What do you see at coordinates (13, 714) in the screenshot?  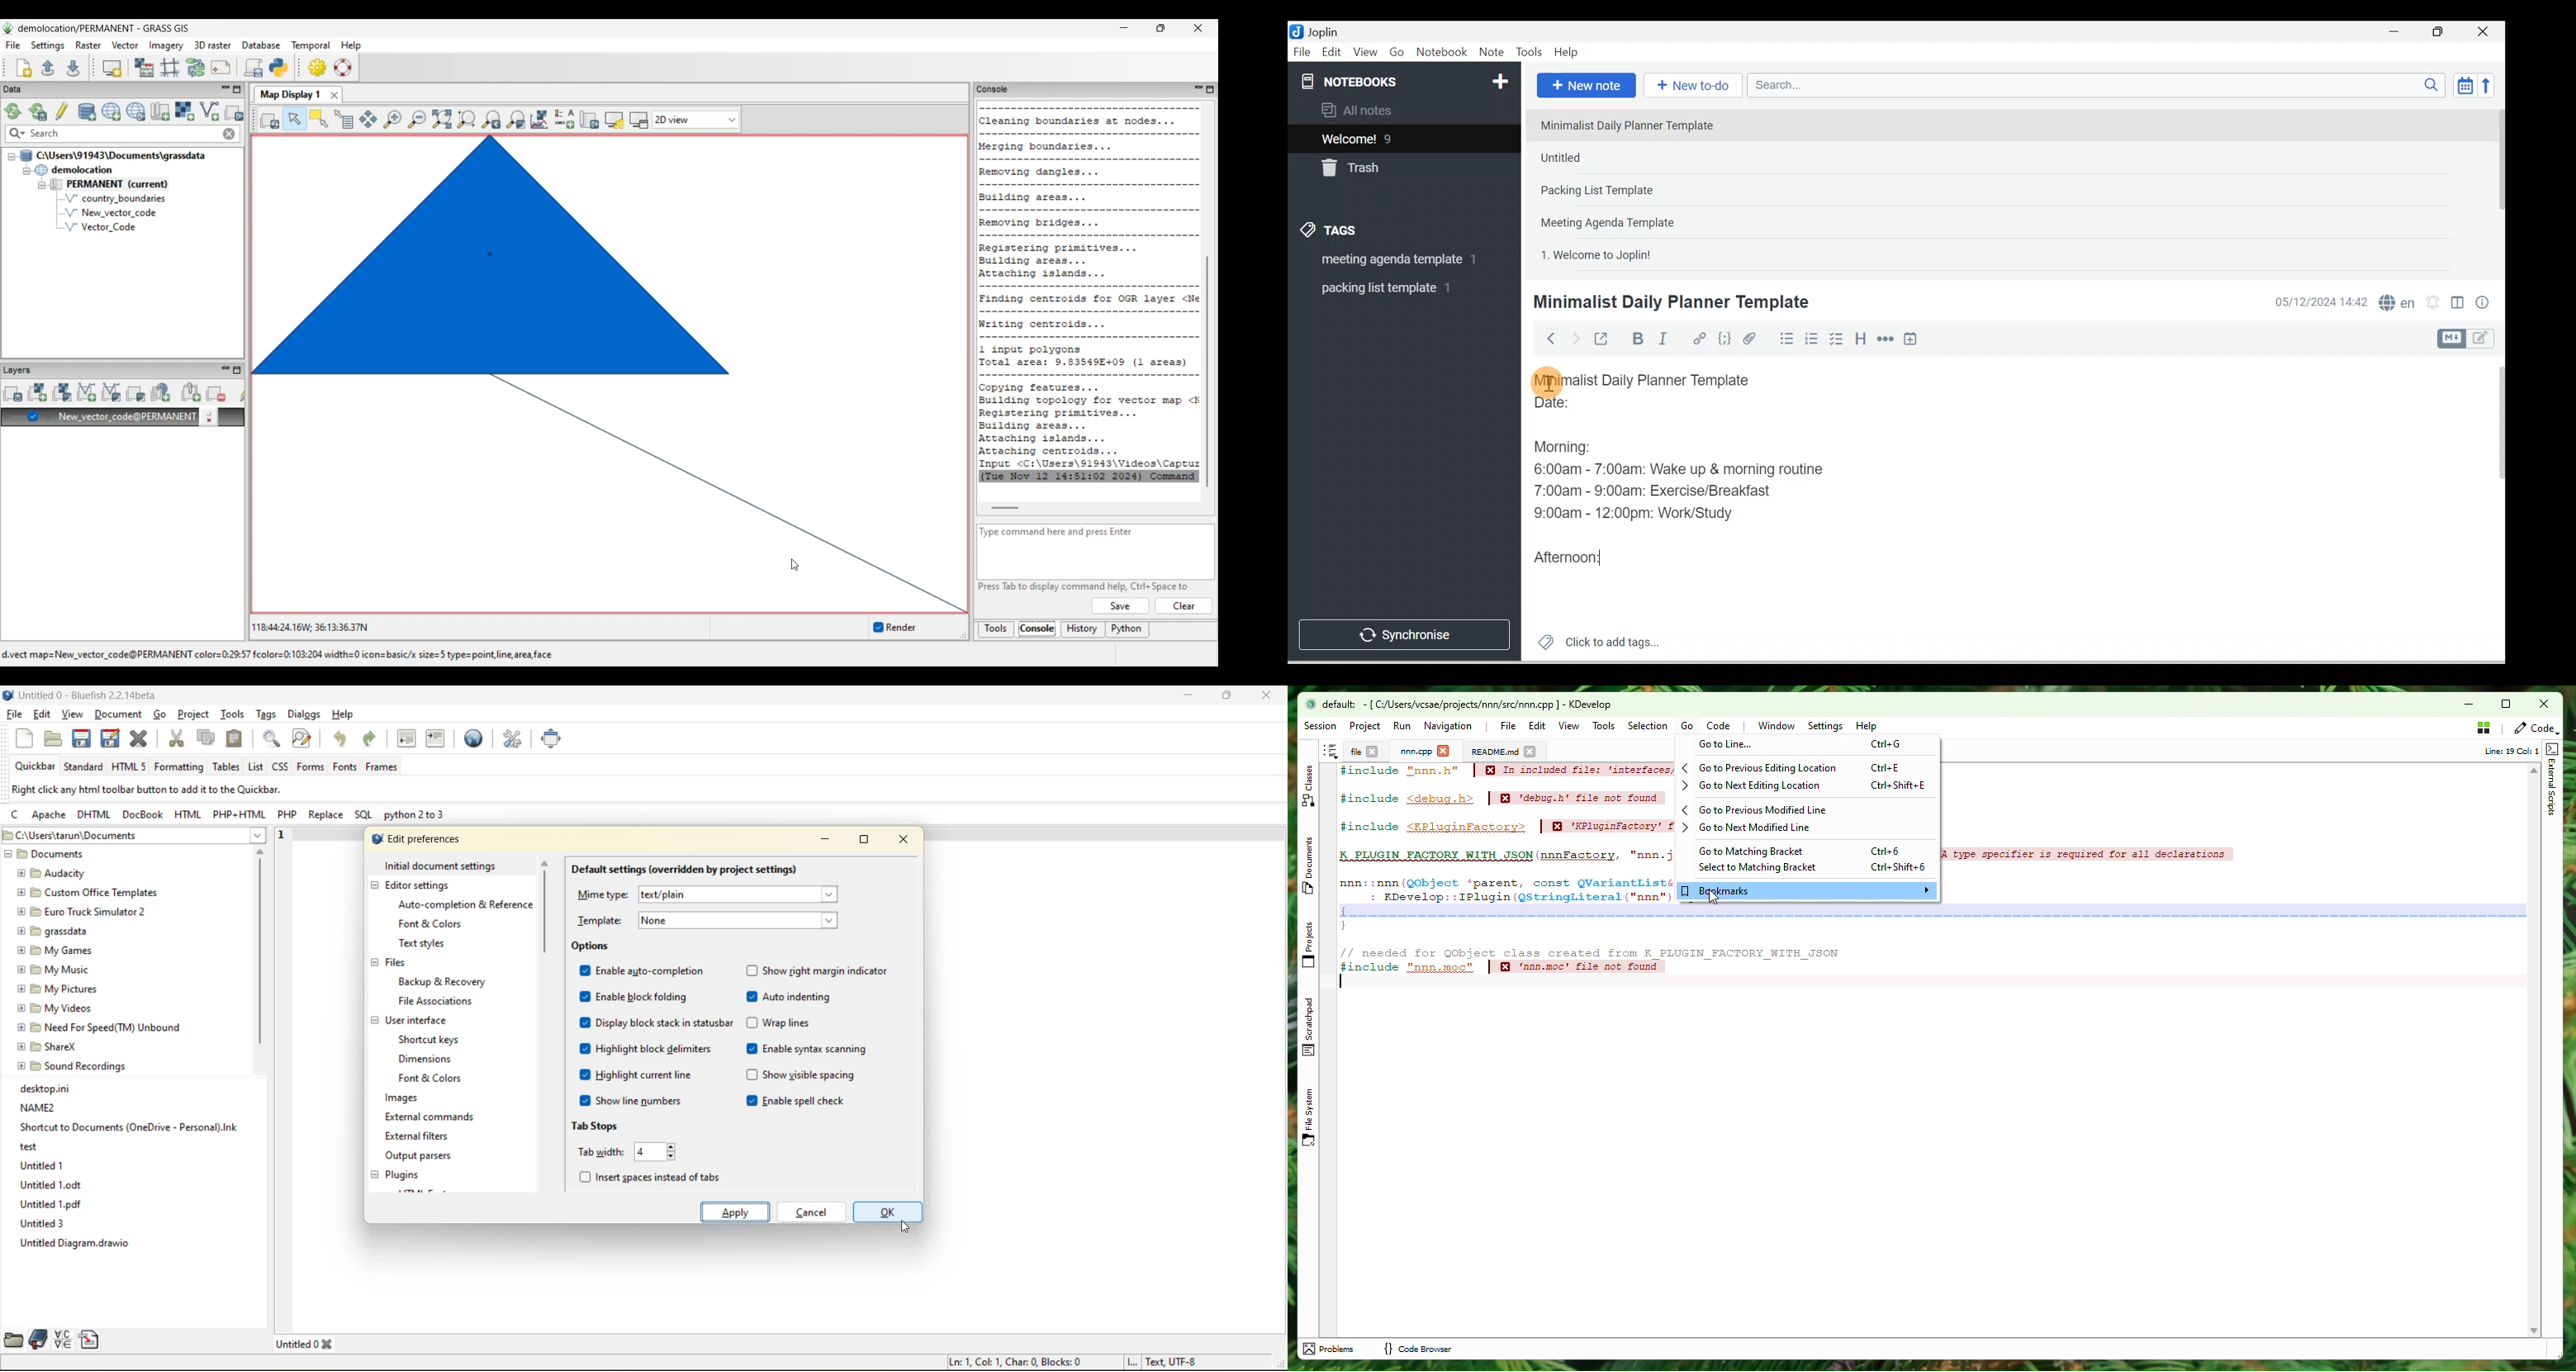 I see `file` at bounding box center [13, 714].